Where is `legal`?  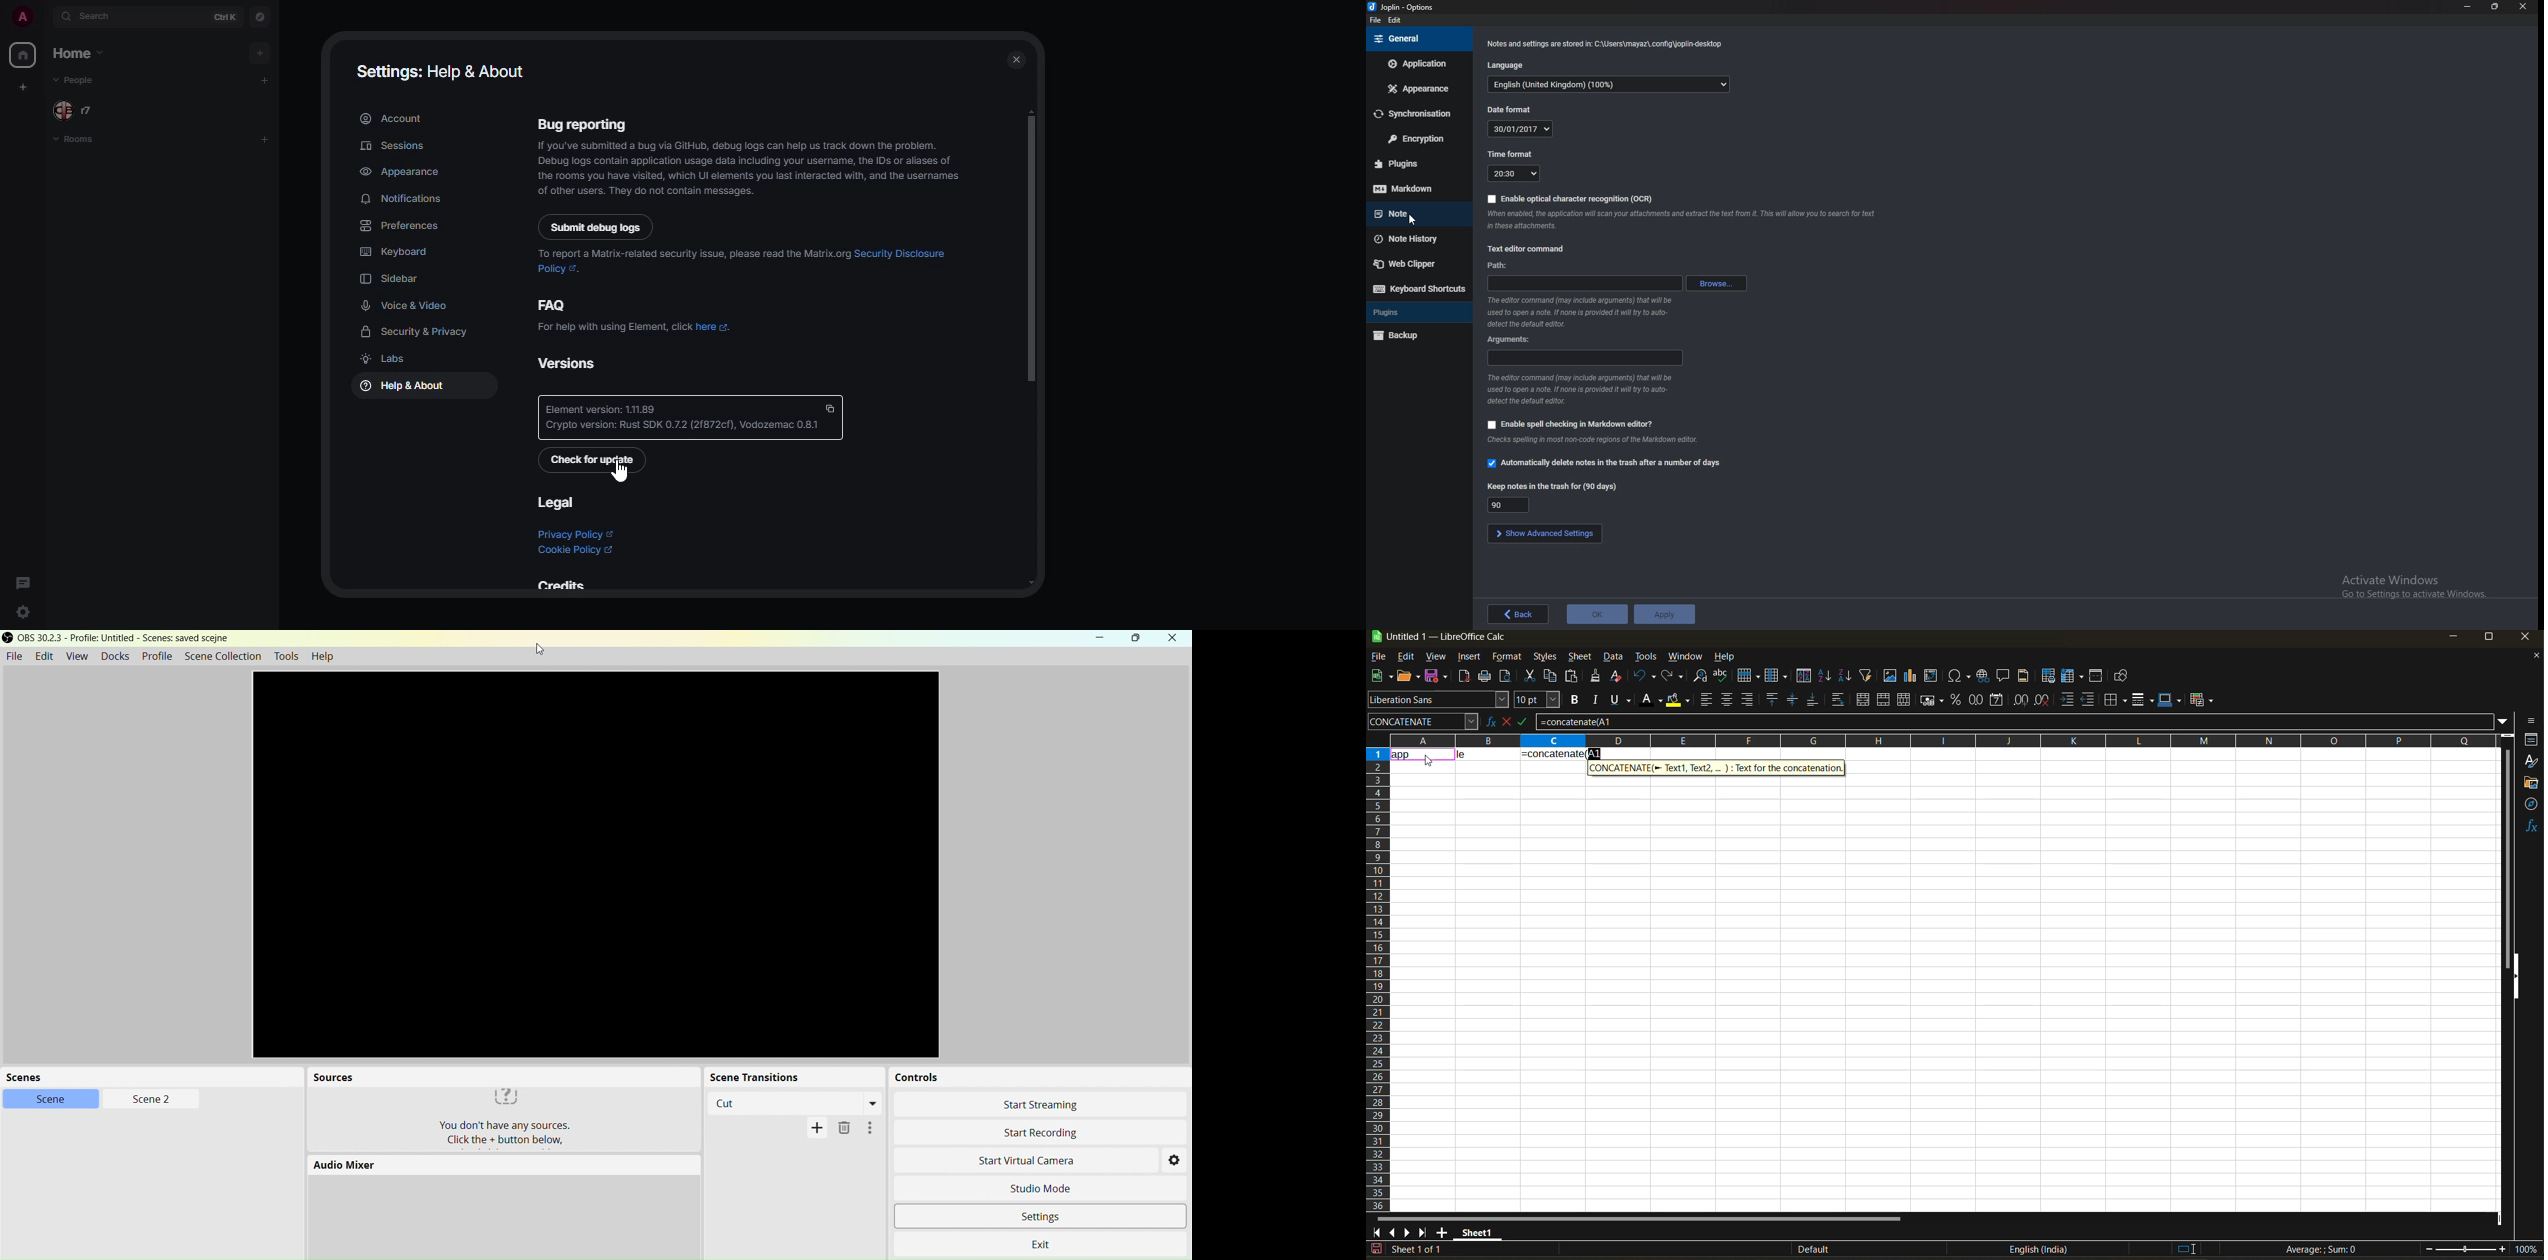 legal is located at coordinates (556, 500).